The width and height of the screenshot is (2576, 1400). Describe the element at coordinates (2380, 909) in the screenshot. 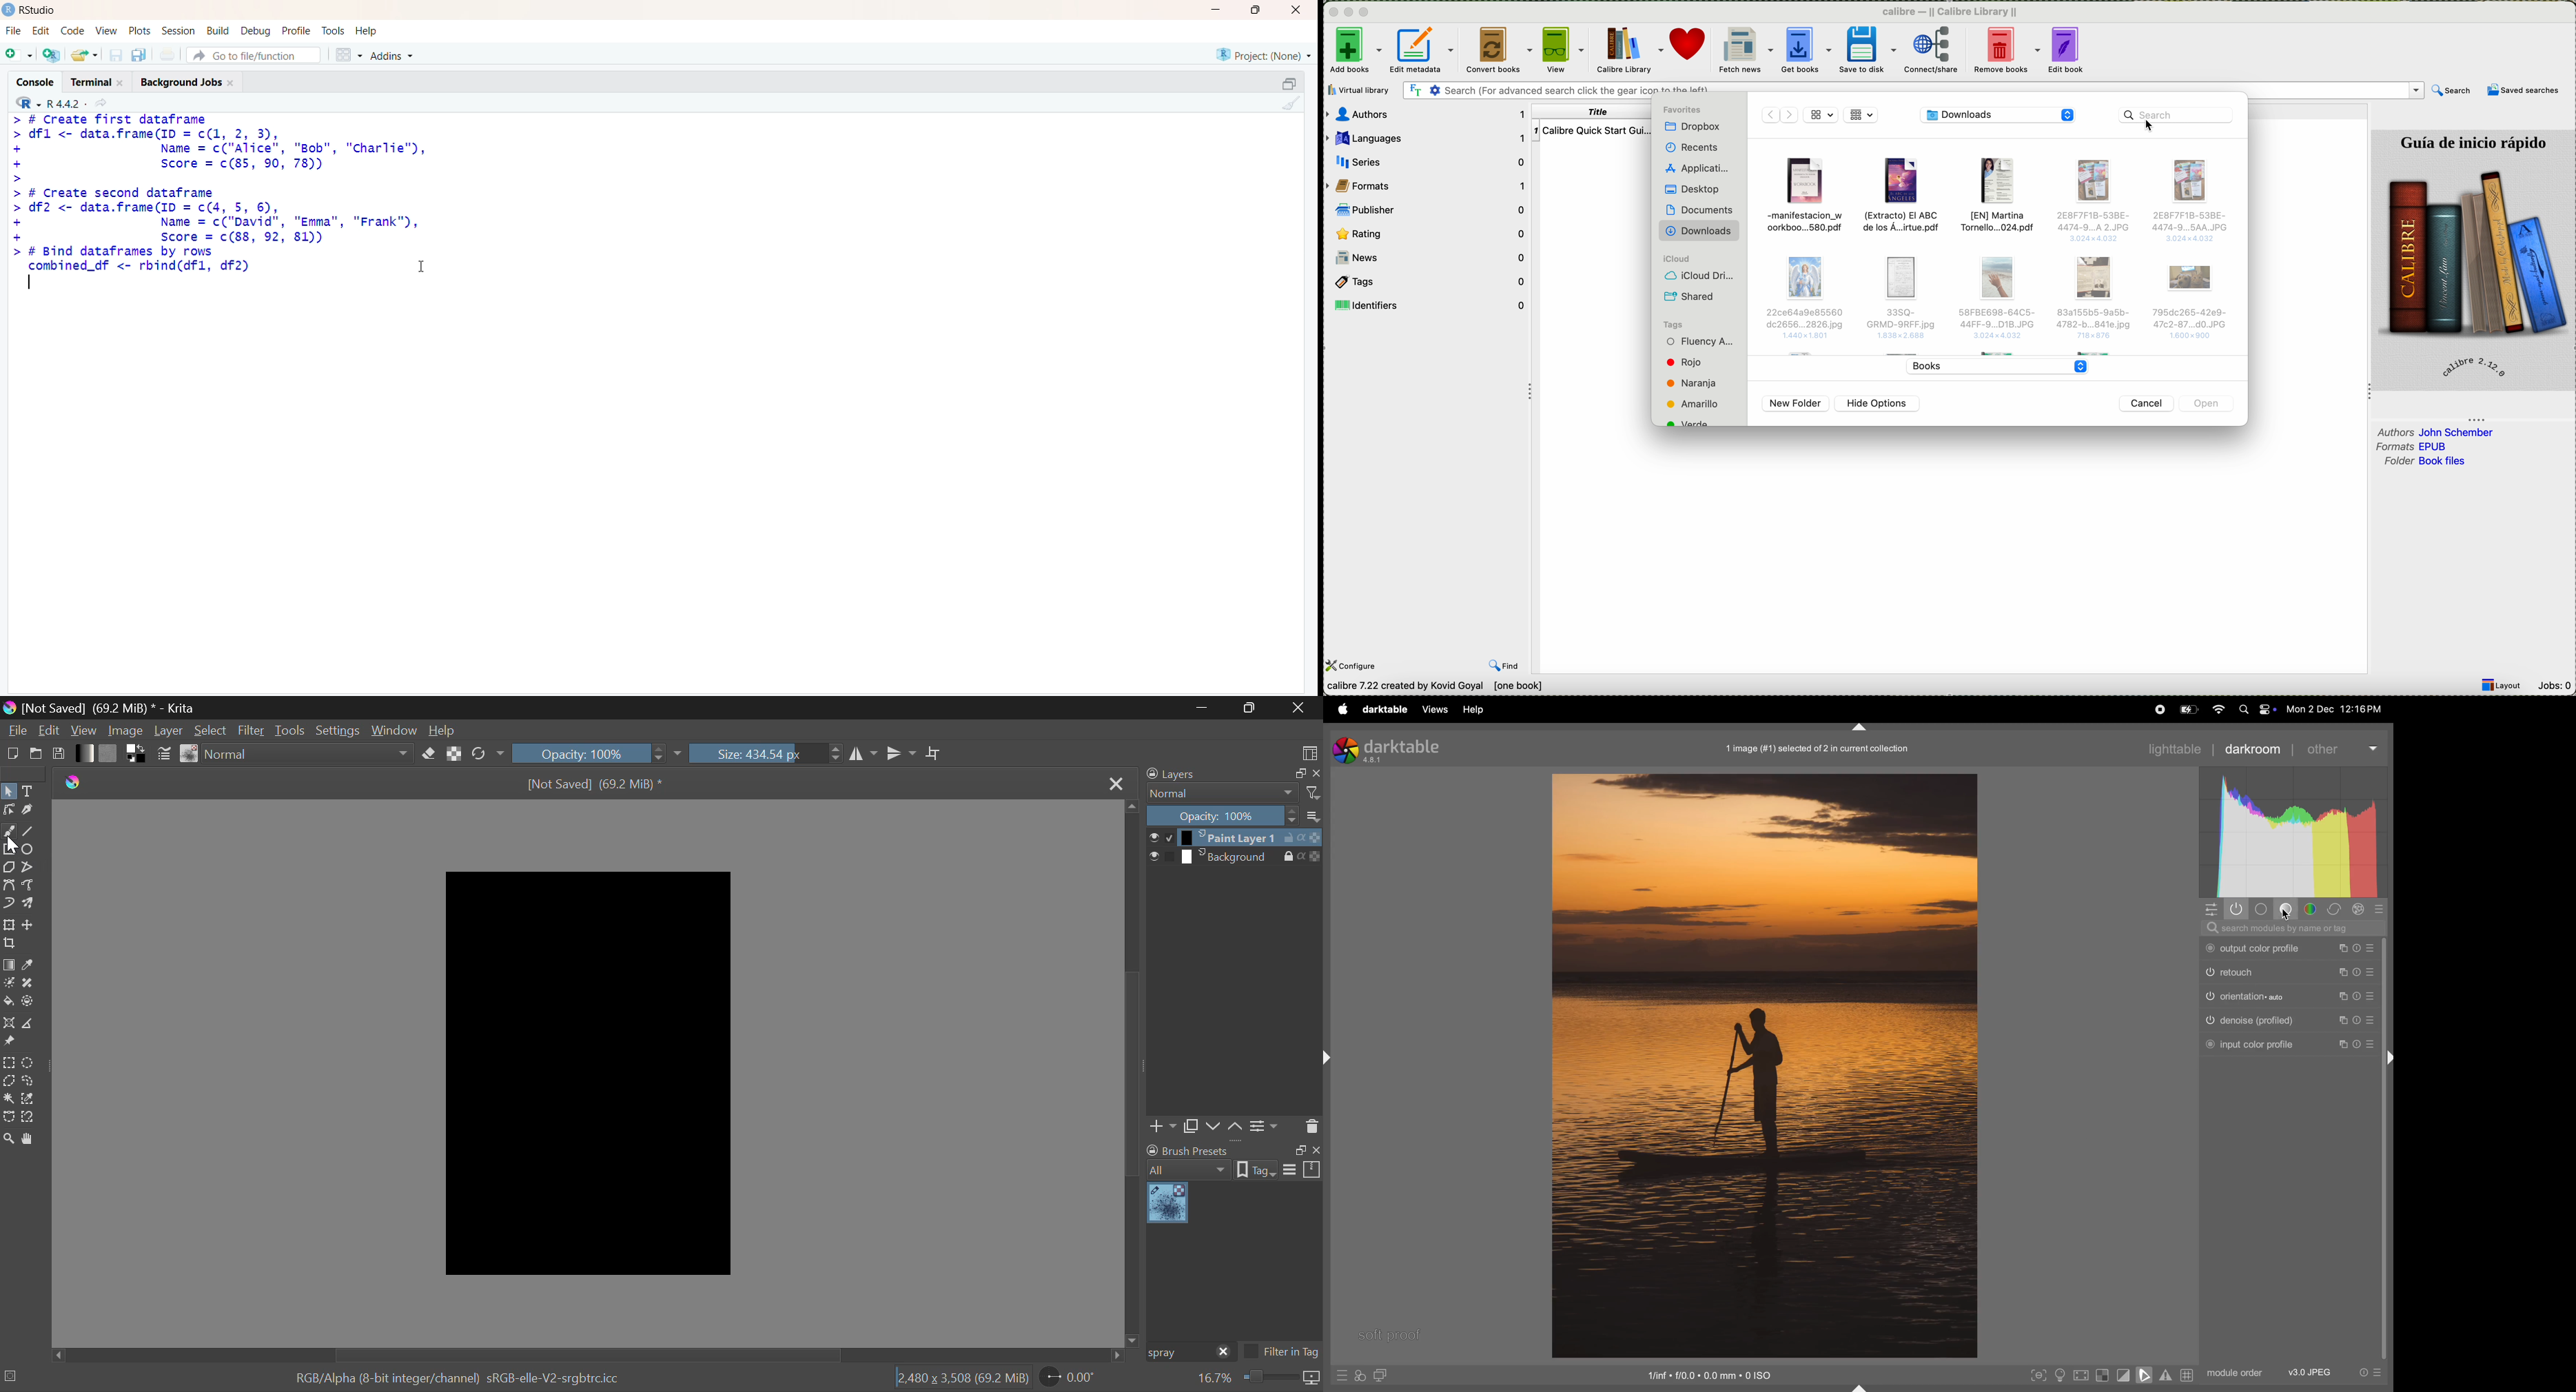

I see `presets` at that location.